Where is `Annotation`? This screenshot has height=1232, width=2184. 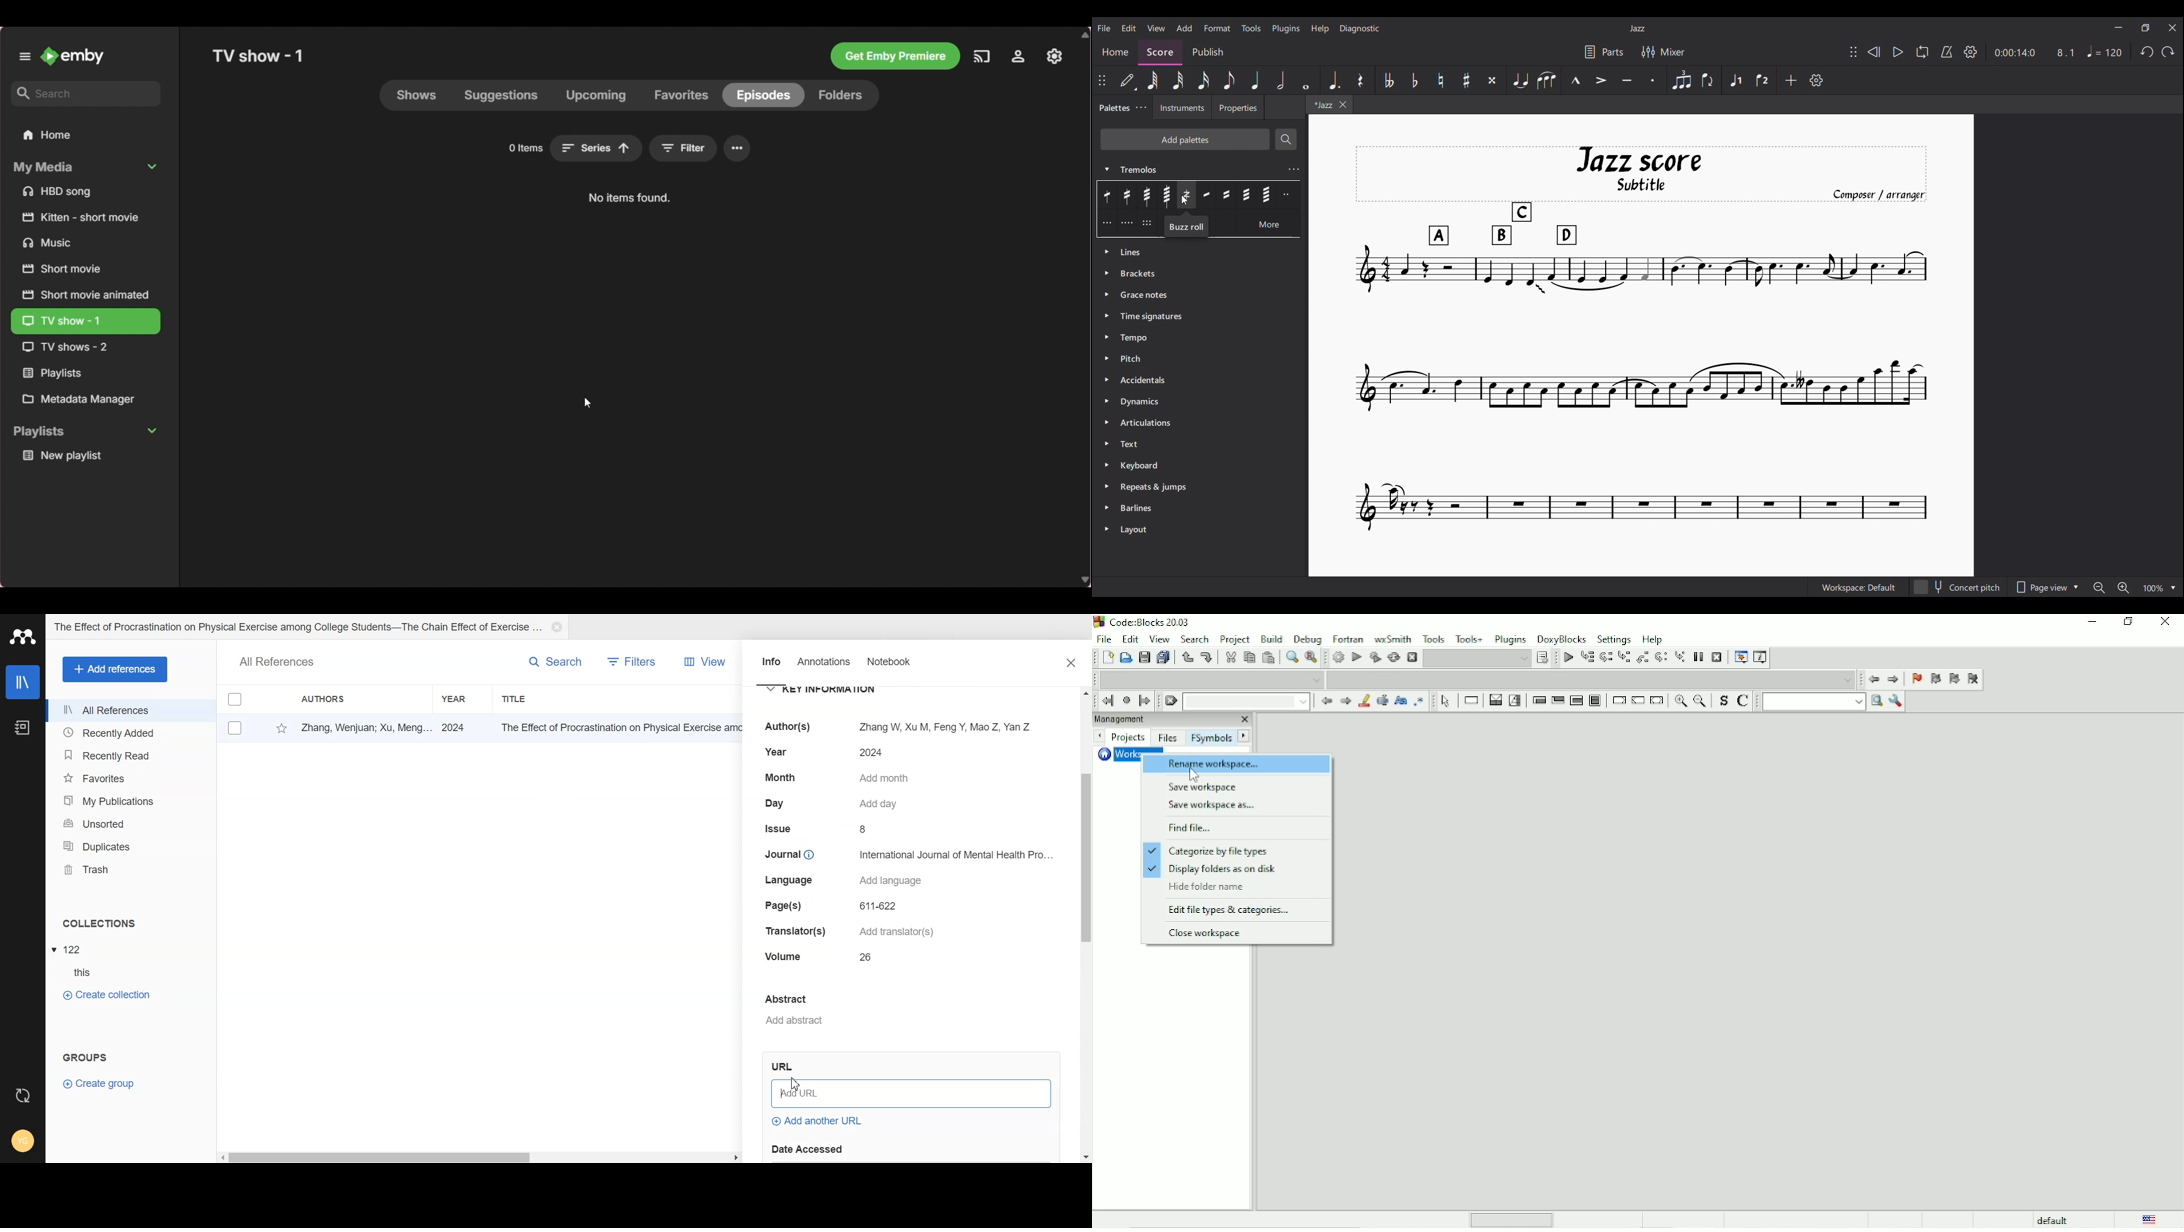
Annotation is located at coordinates (825, 666).